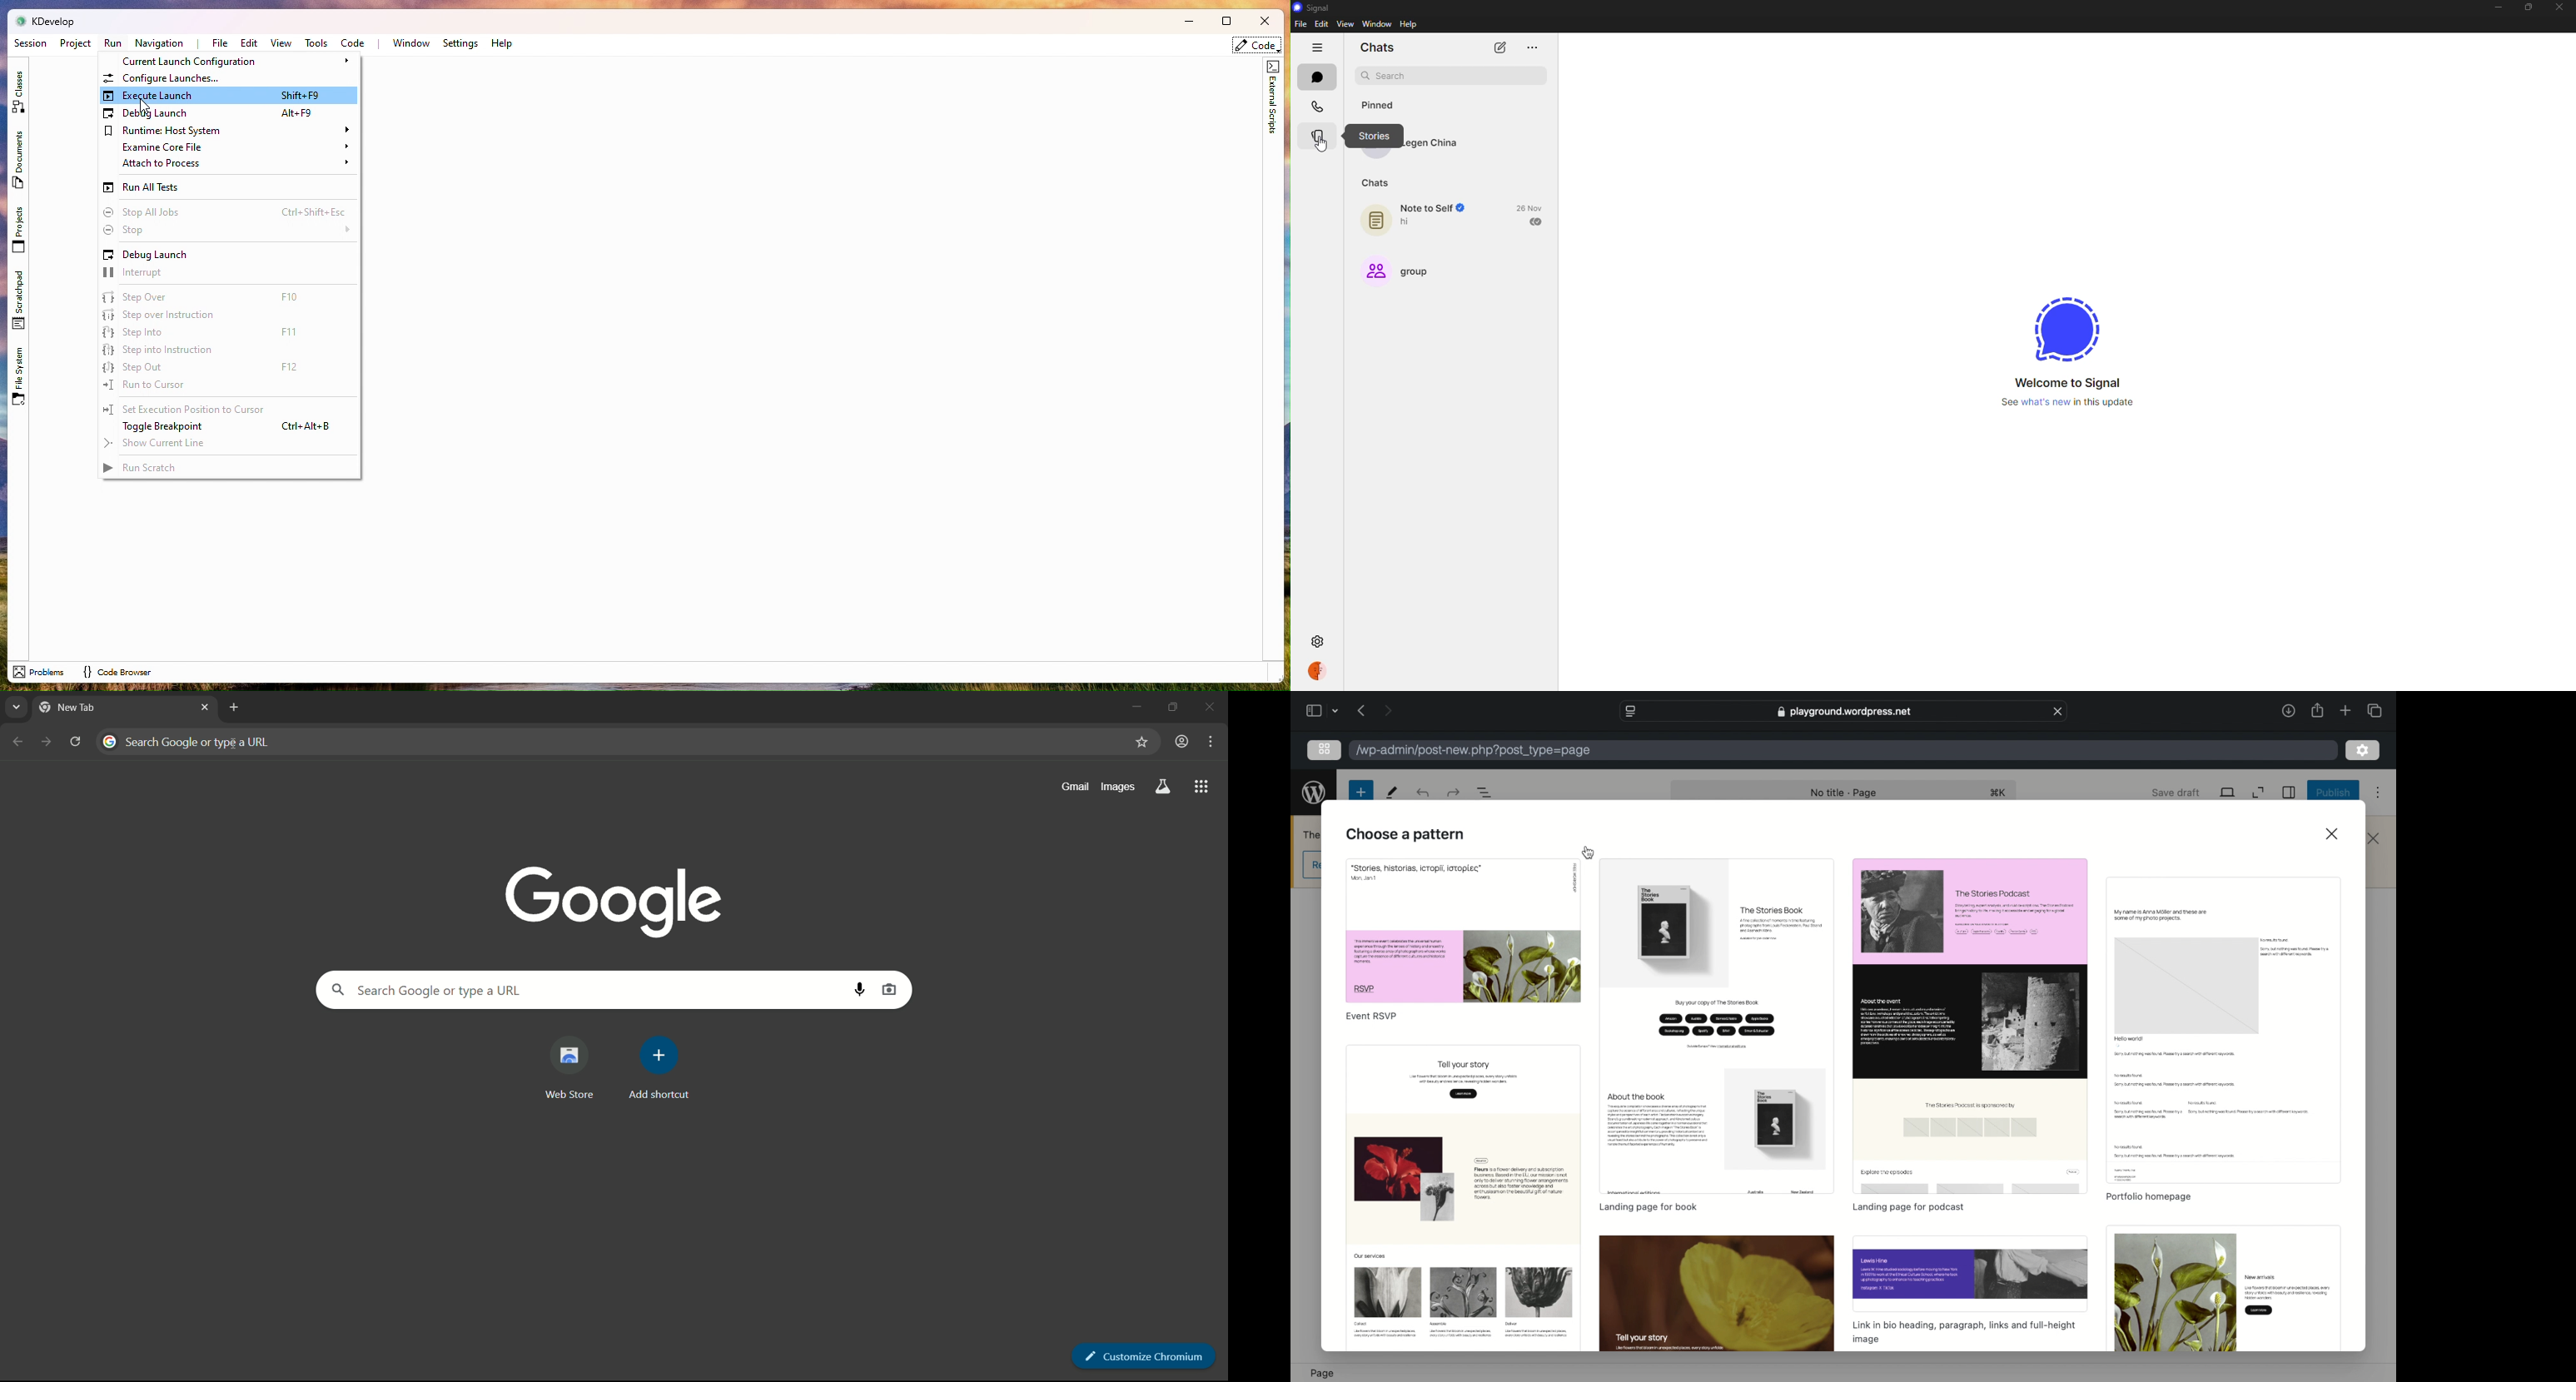 The height and width of the screenshot is (1400, 2576). What do you see at coordinates (1630, 711) in the screenshot?
I see `website settings` at bounding box center [1630, 711].